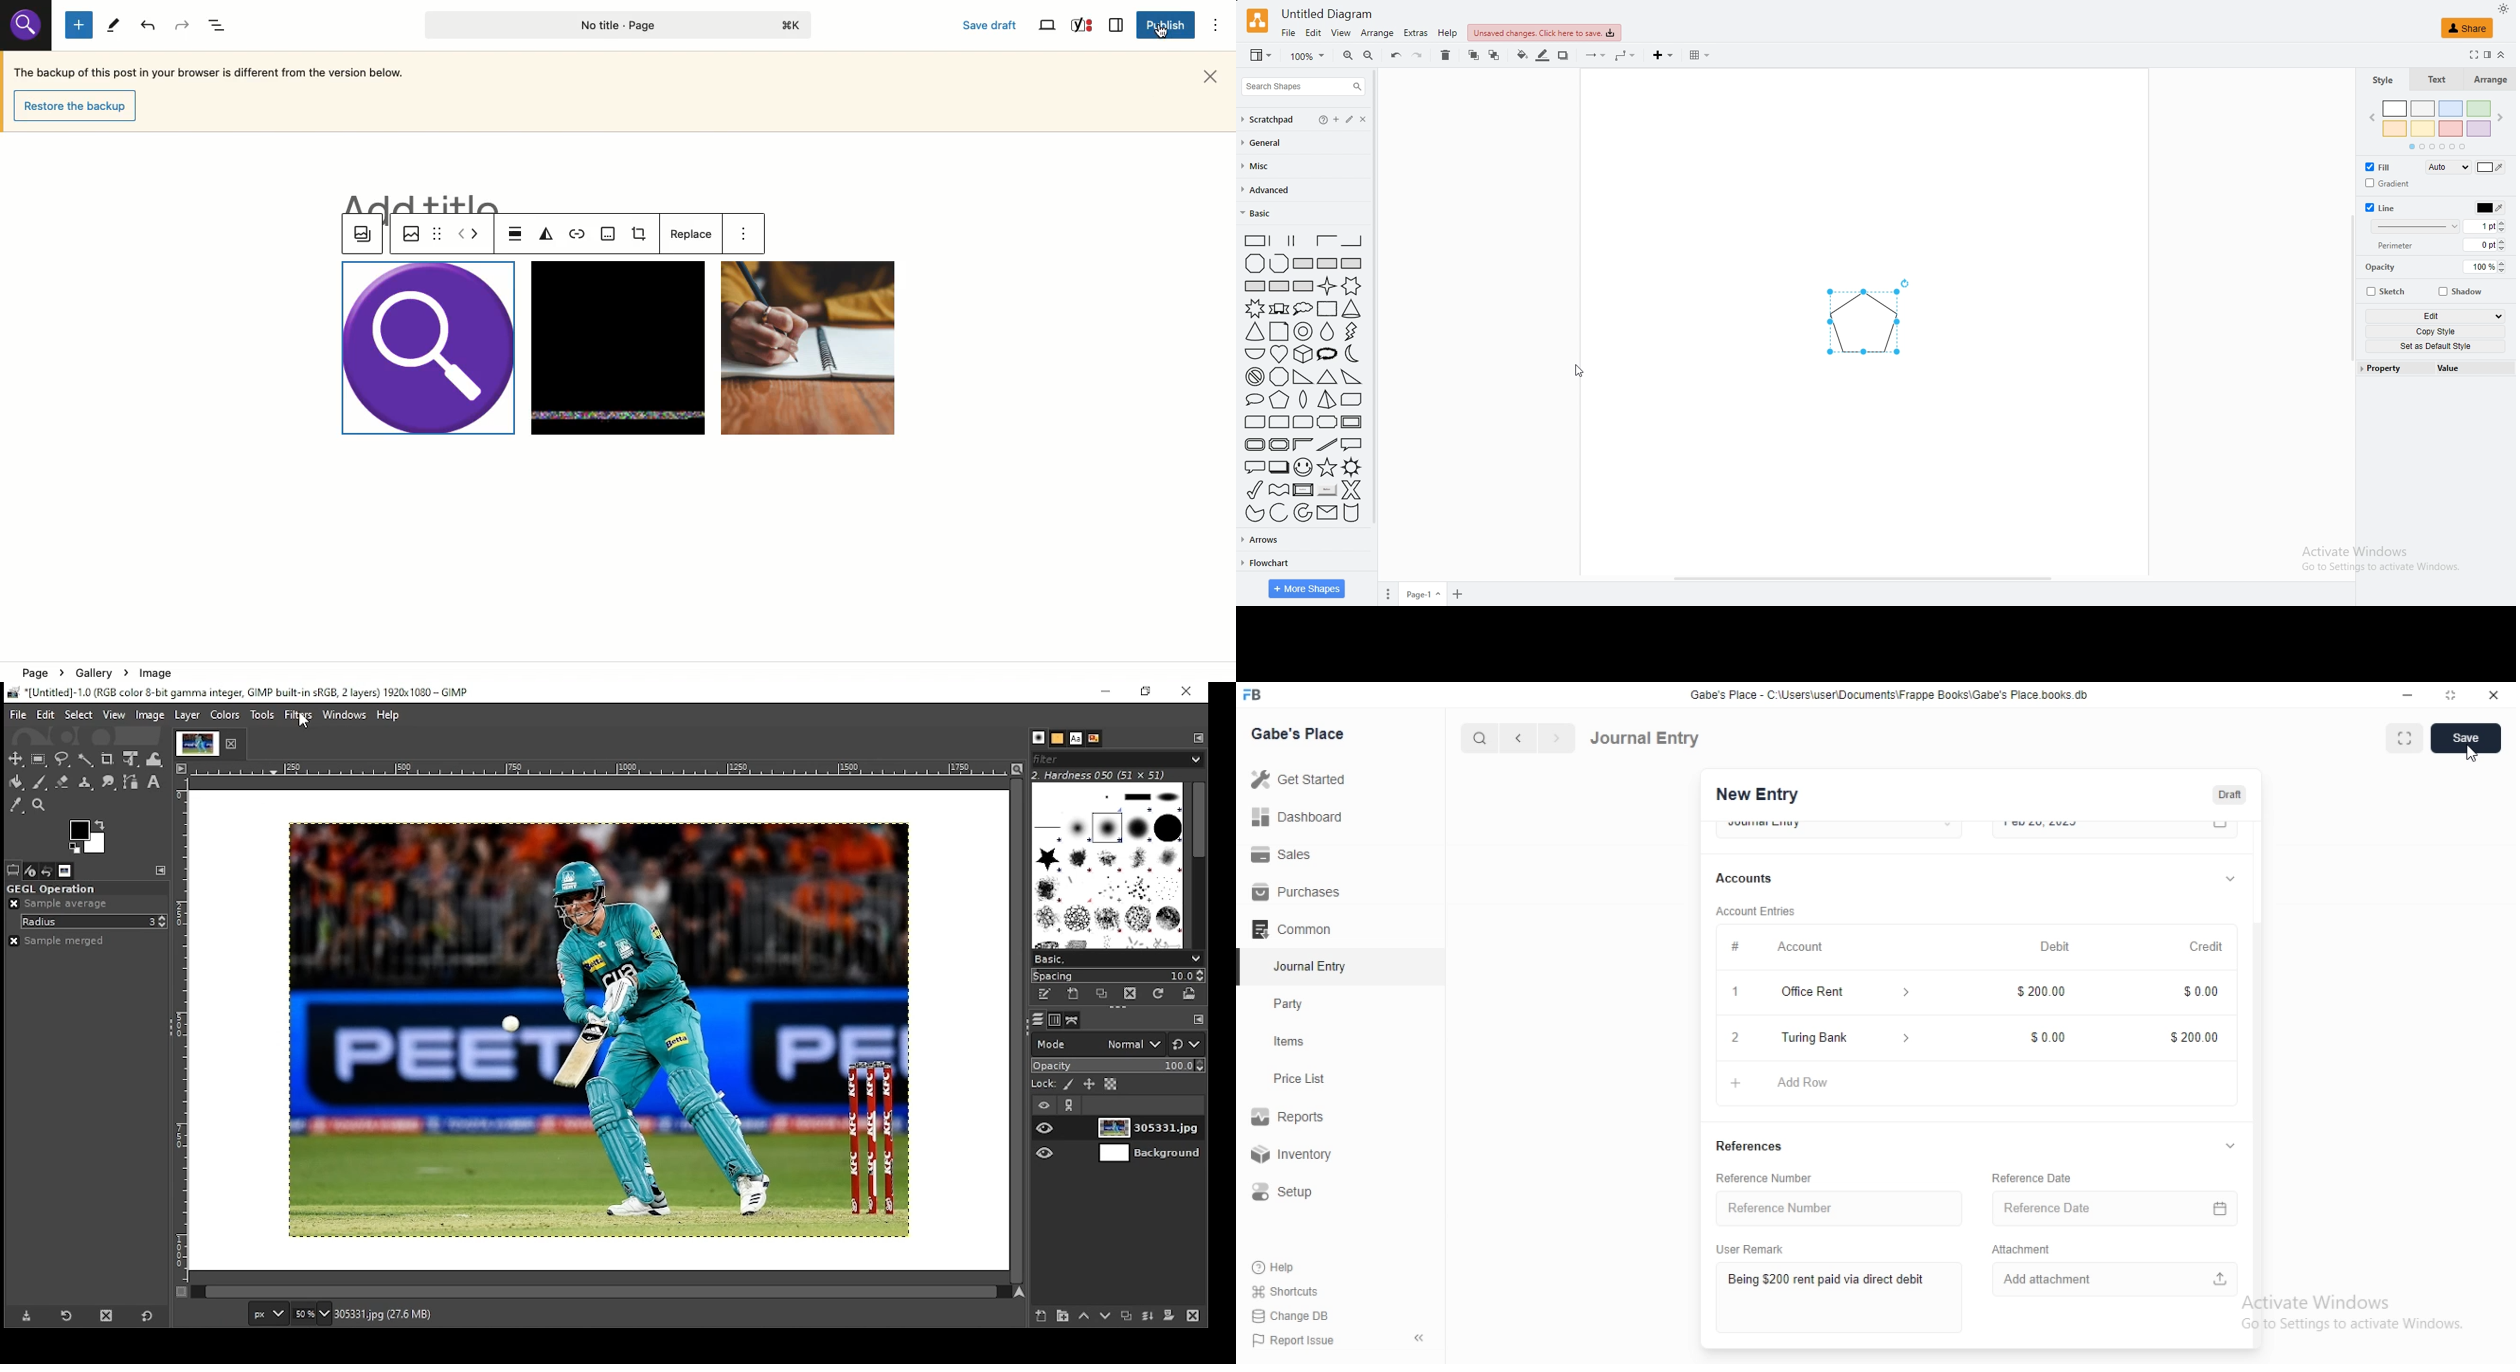 The height and width of the screenshot is (1372, 2520). What do you see at coordinates (149, 27) in the screenshot?
I see `Undo` at bounding box center [149, 27].